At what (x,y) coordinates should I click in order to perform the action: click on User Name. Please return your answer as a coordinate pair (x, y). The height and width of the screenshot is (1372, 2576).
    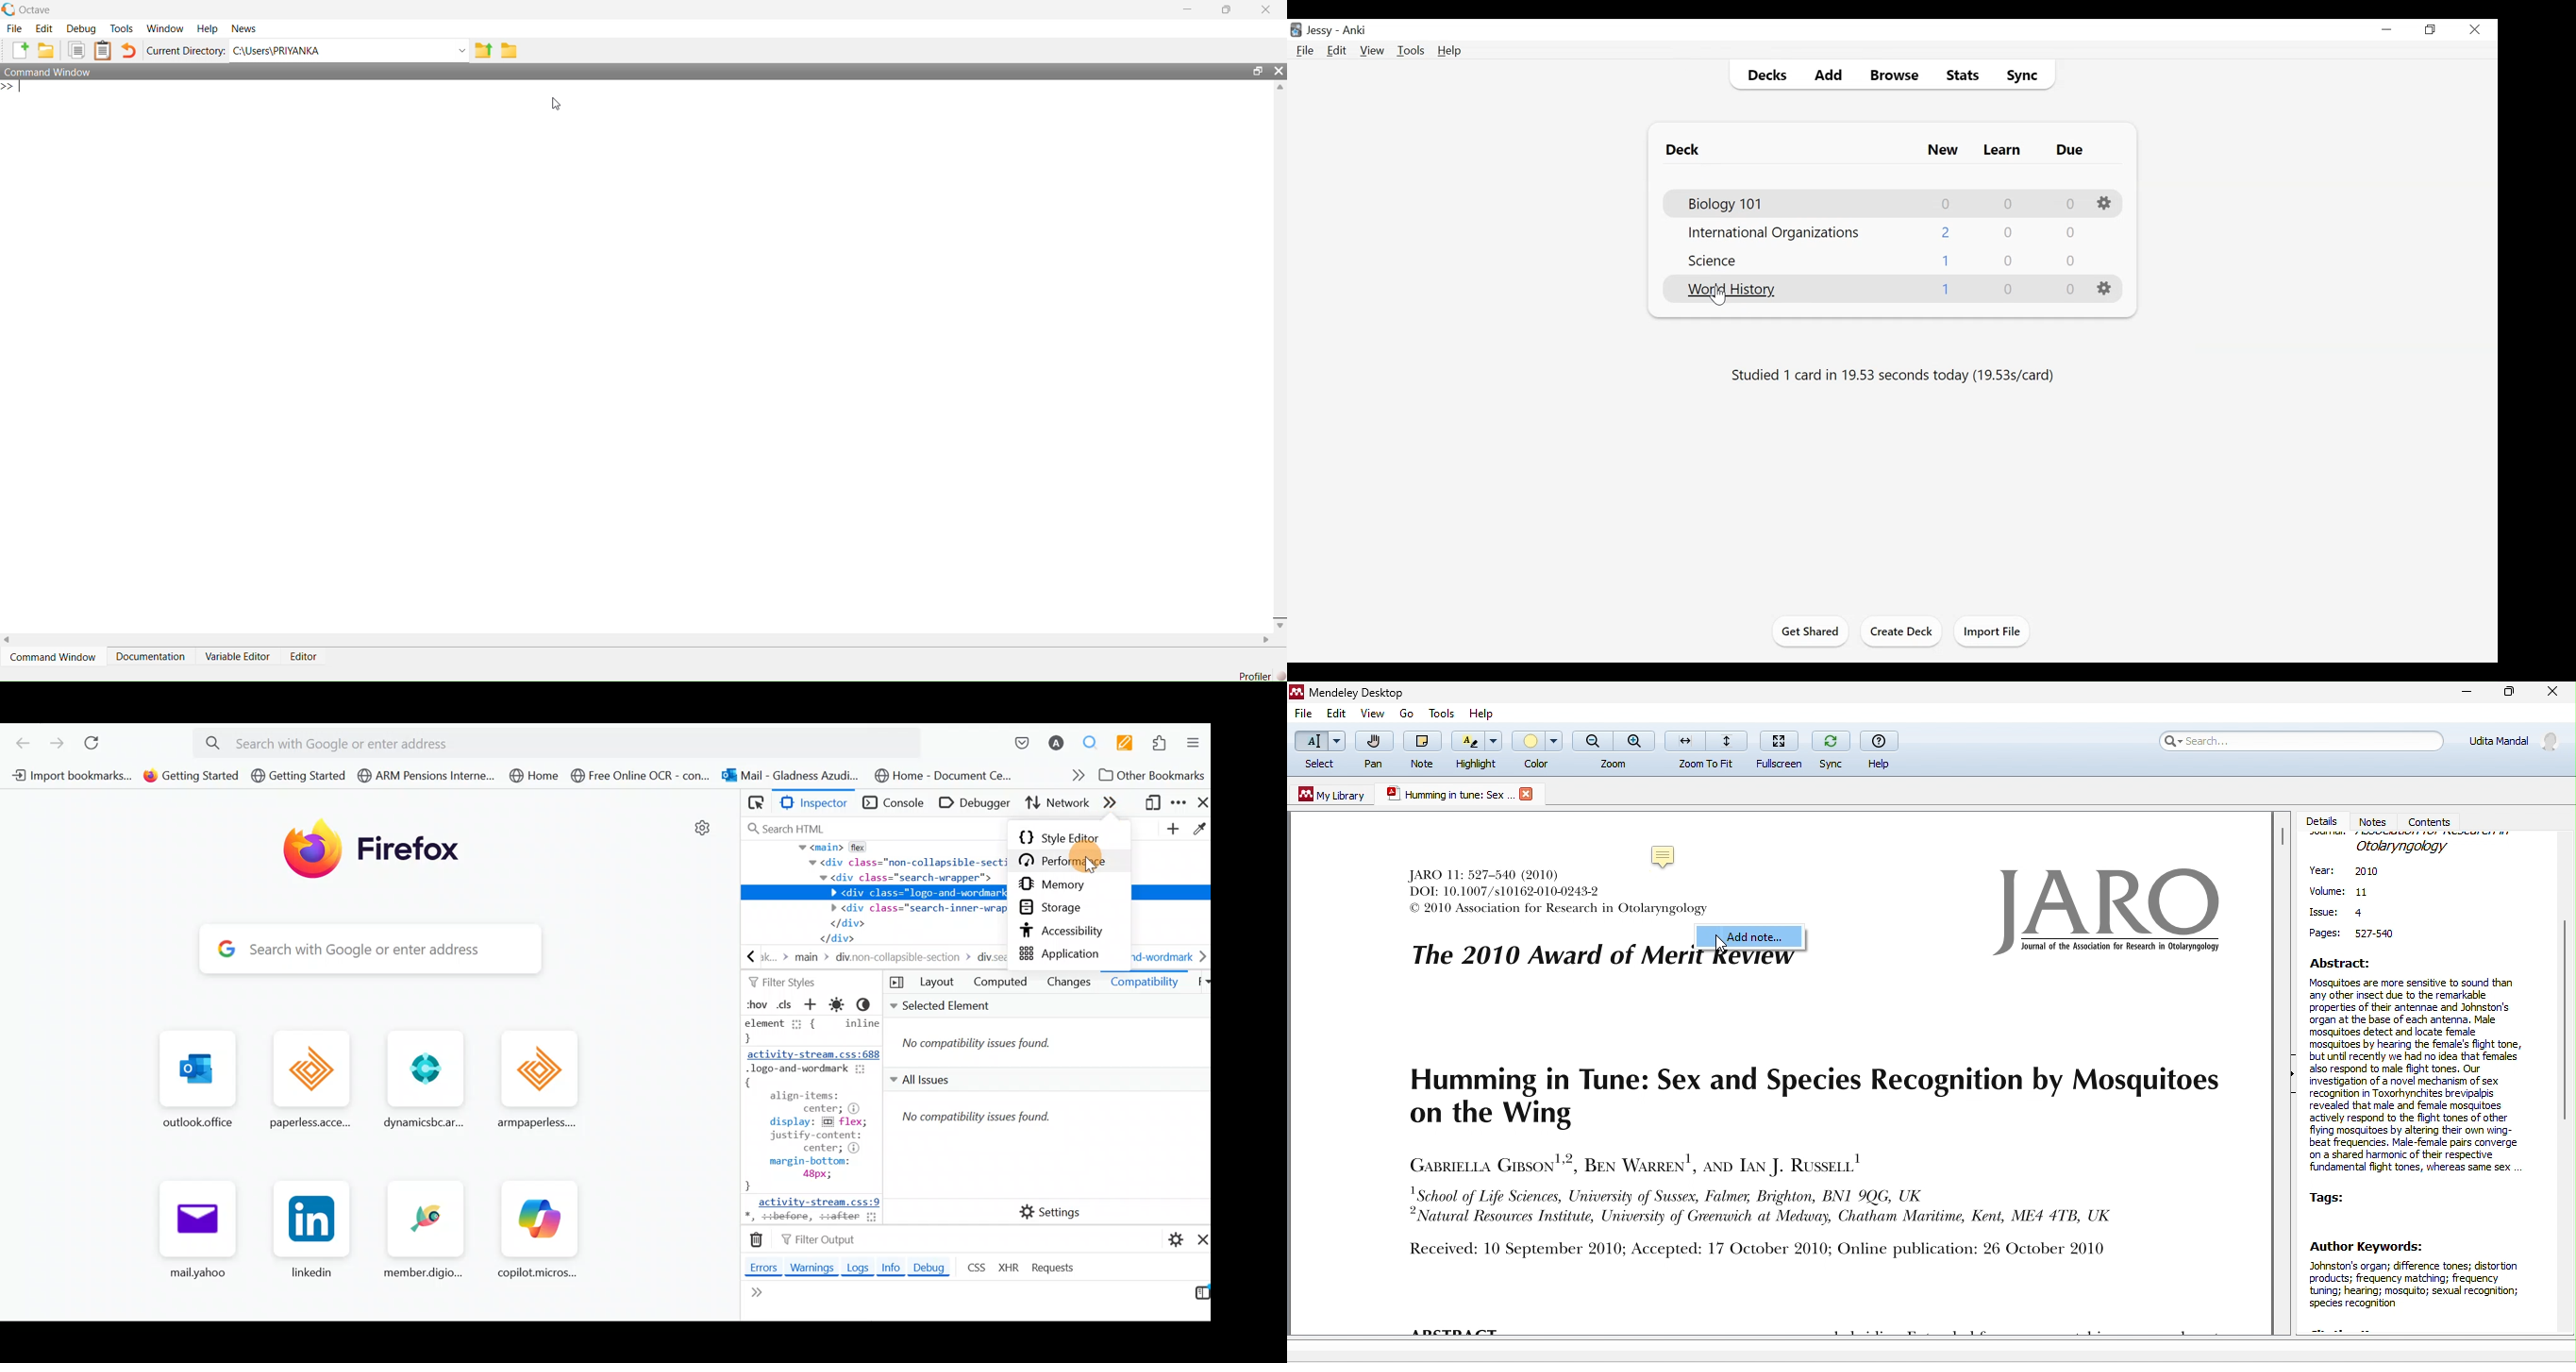
    Looking at the image, I should click on (1319, 32).